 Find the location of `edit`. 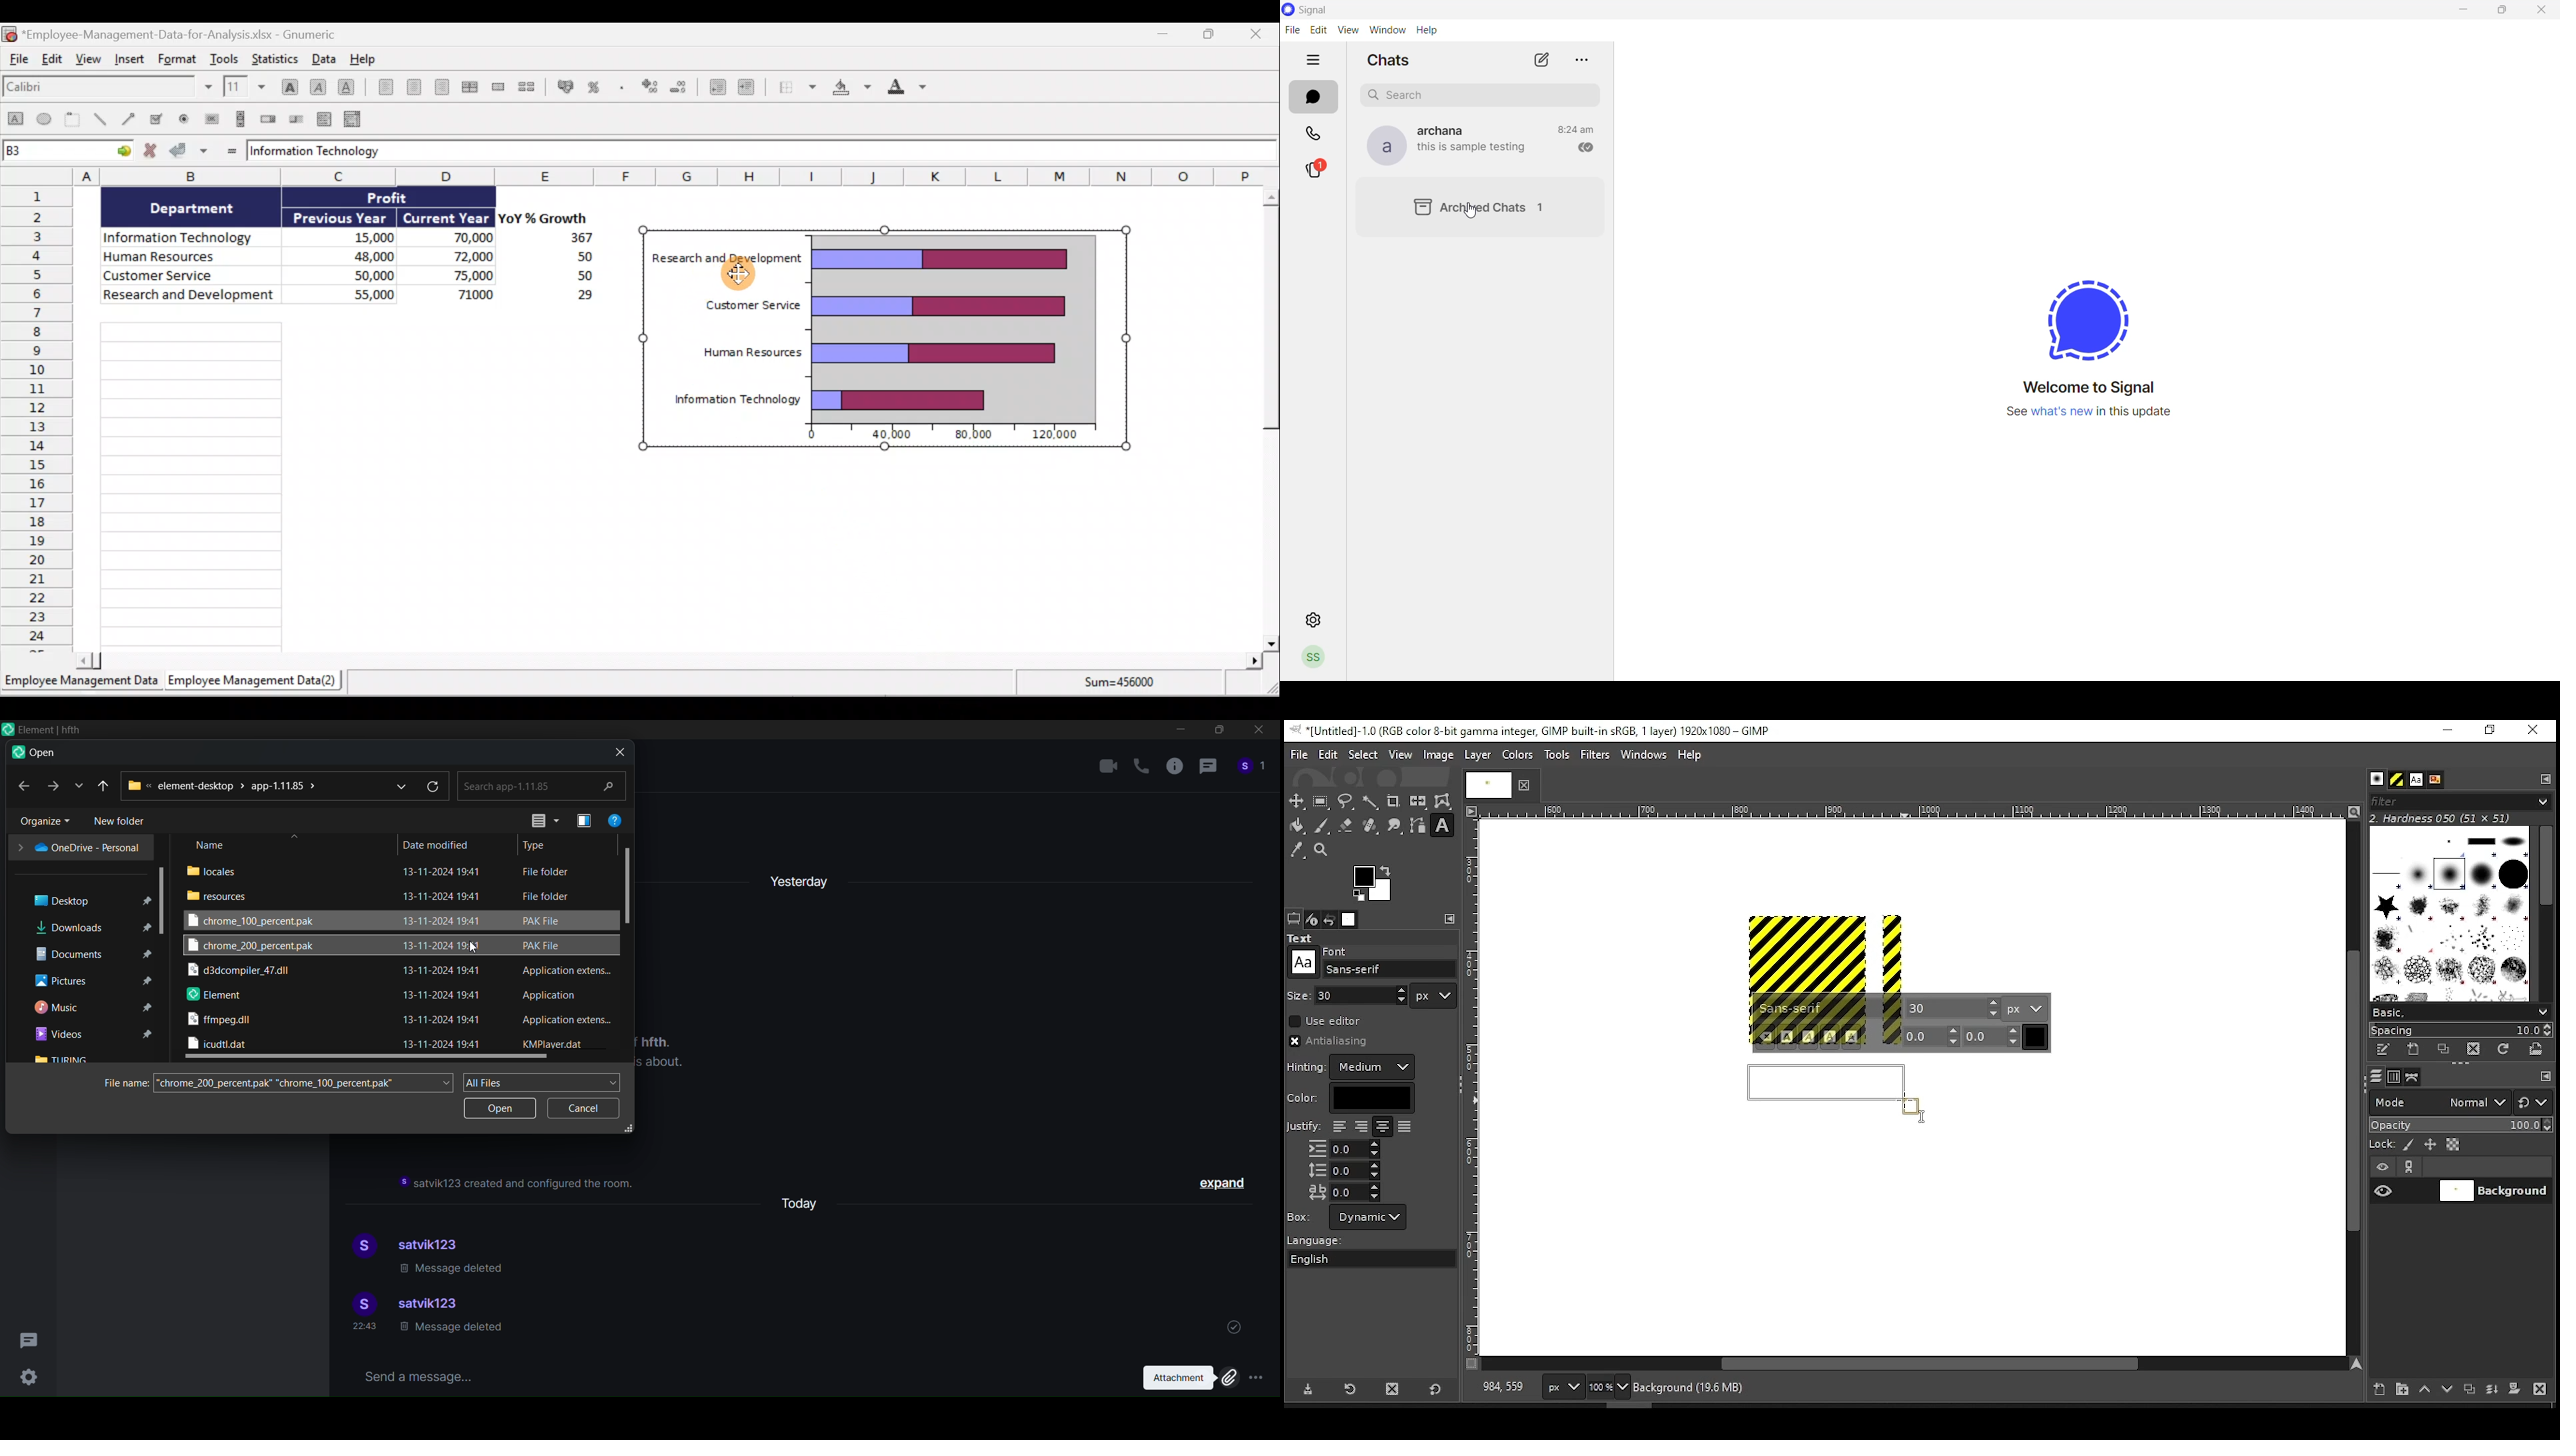

edit is located at coordinates (1316, 29).